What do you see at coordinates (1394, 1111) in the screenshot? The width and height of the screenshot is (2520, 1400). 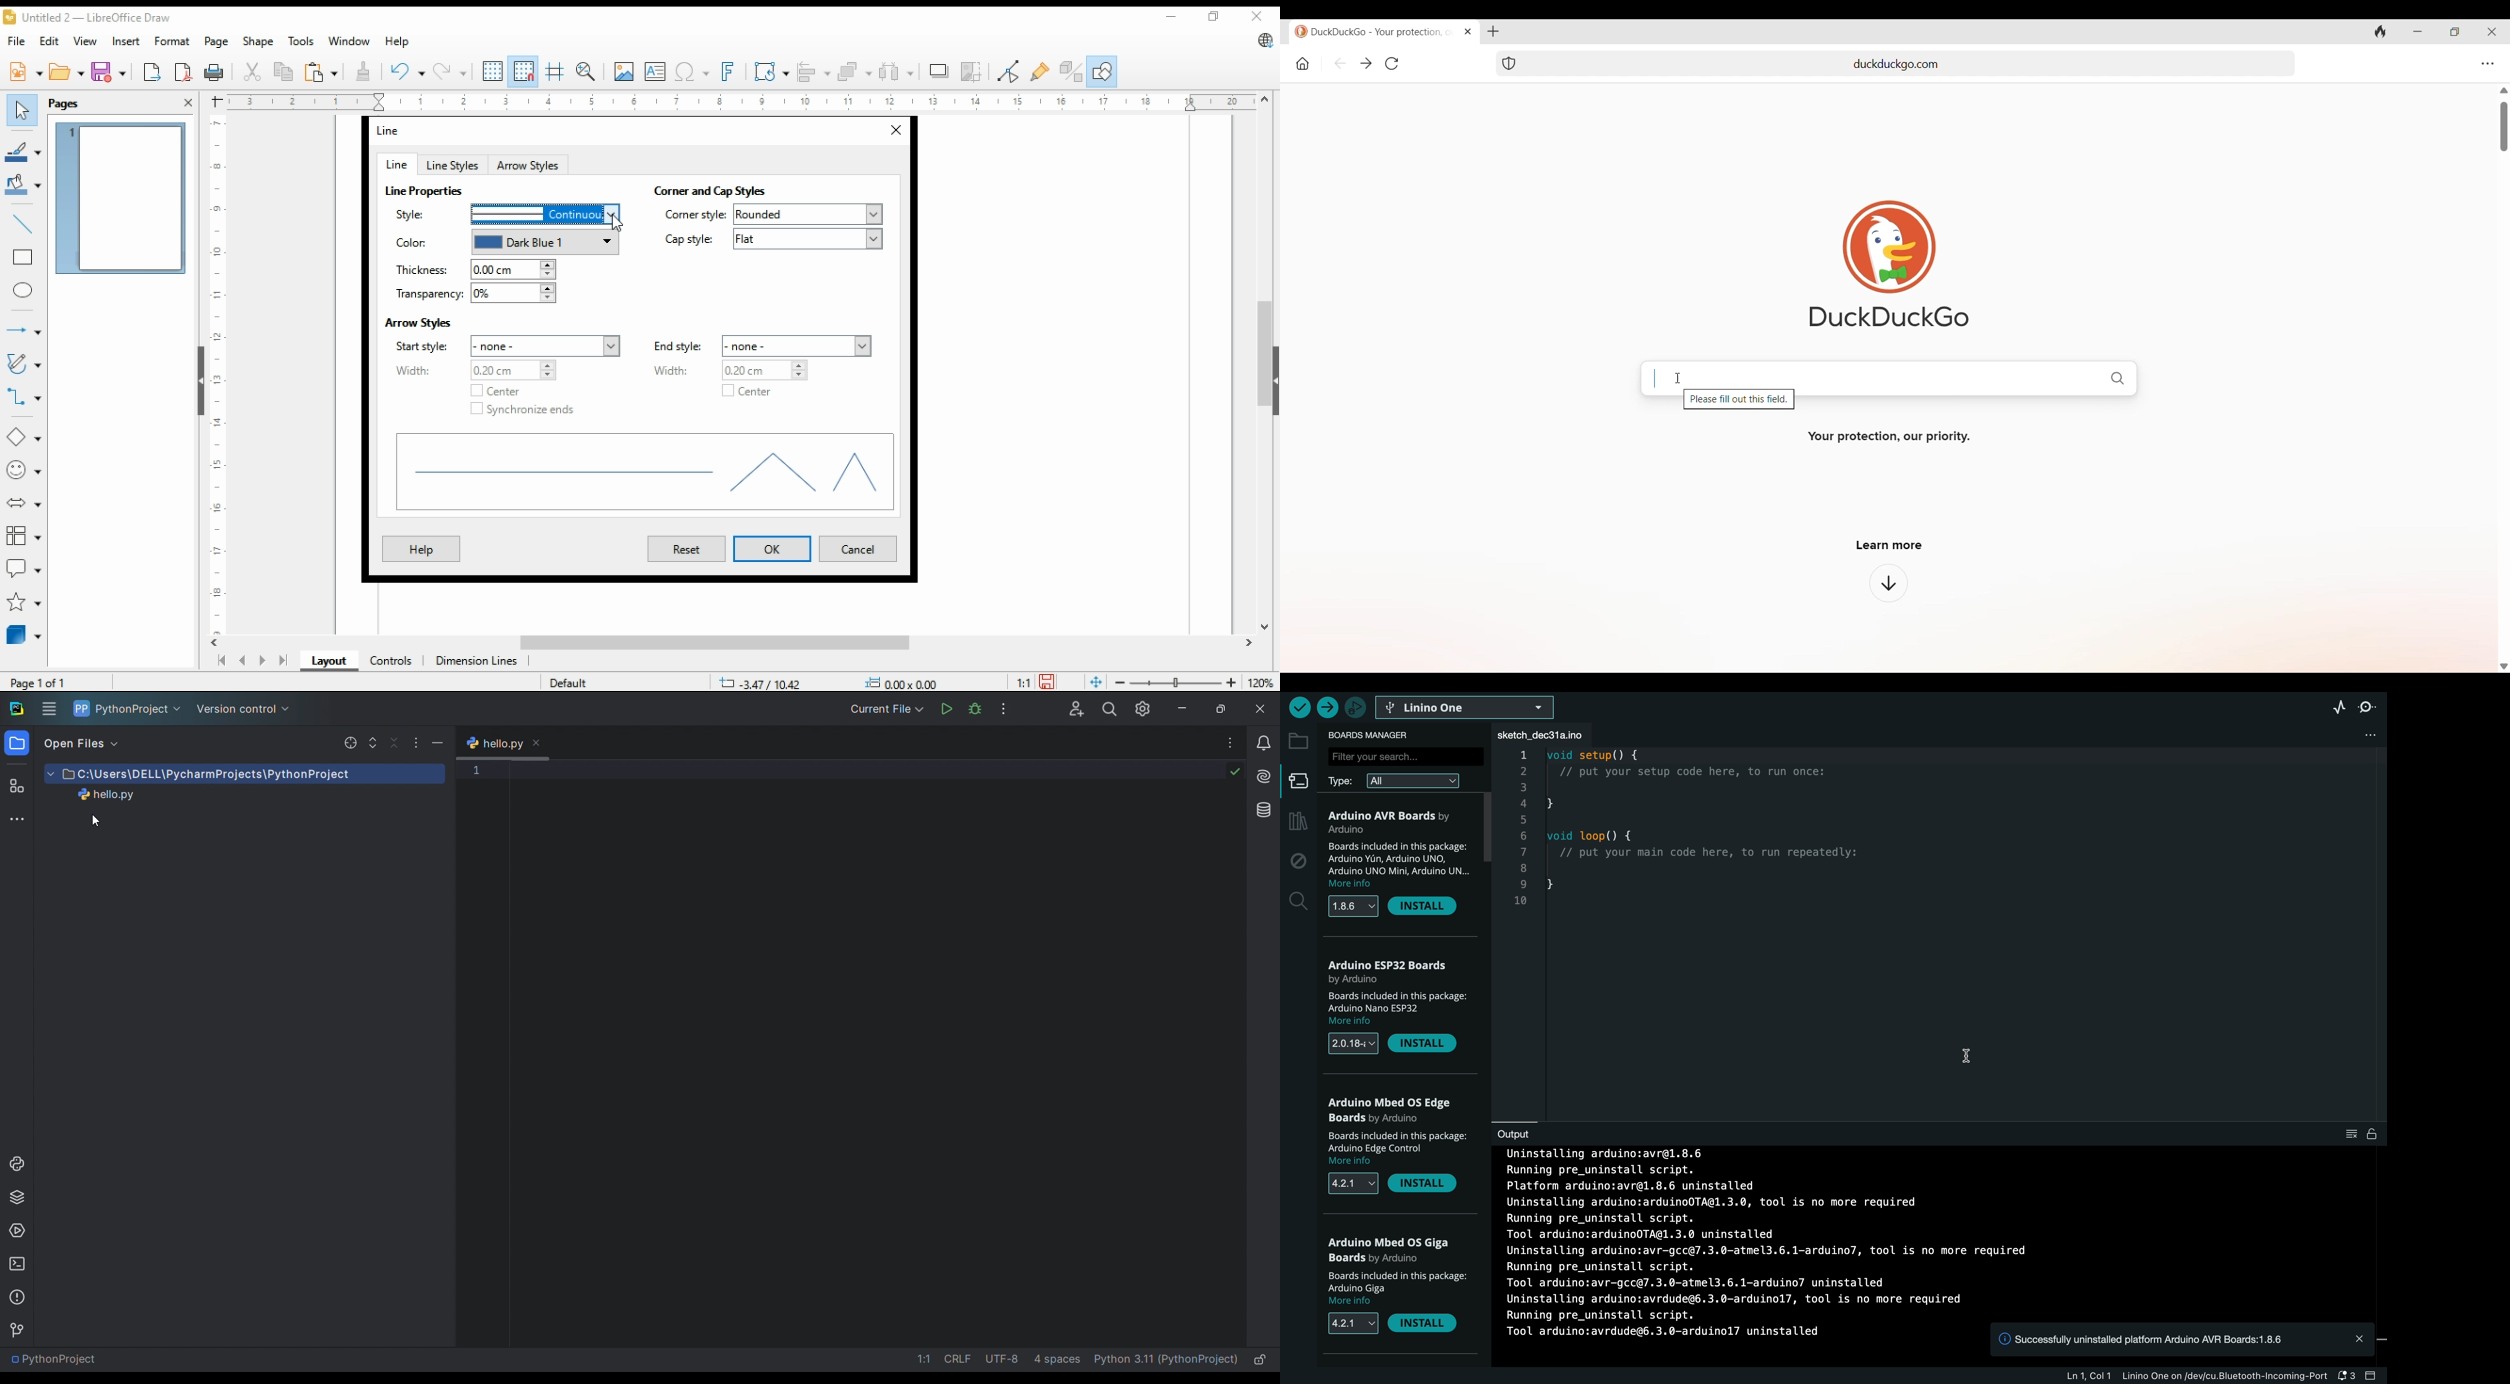 I see `OS Edge boards` at bounding box center [1394, 1111].